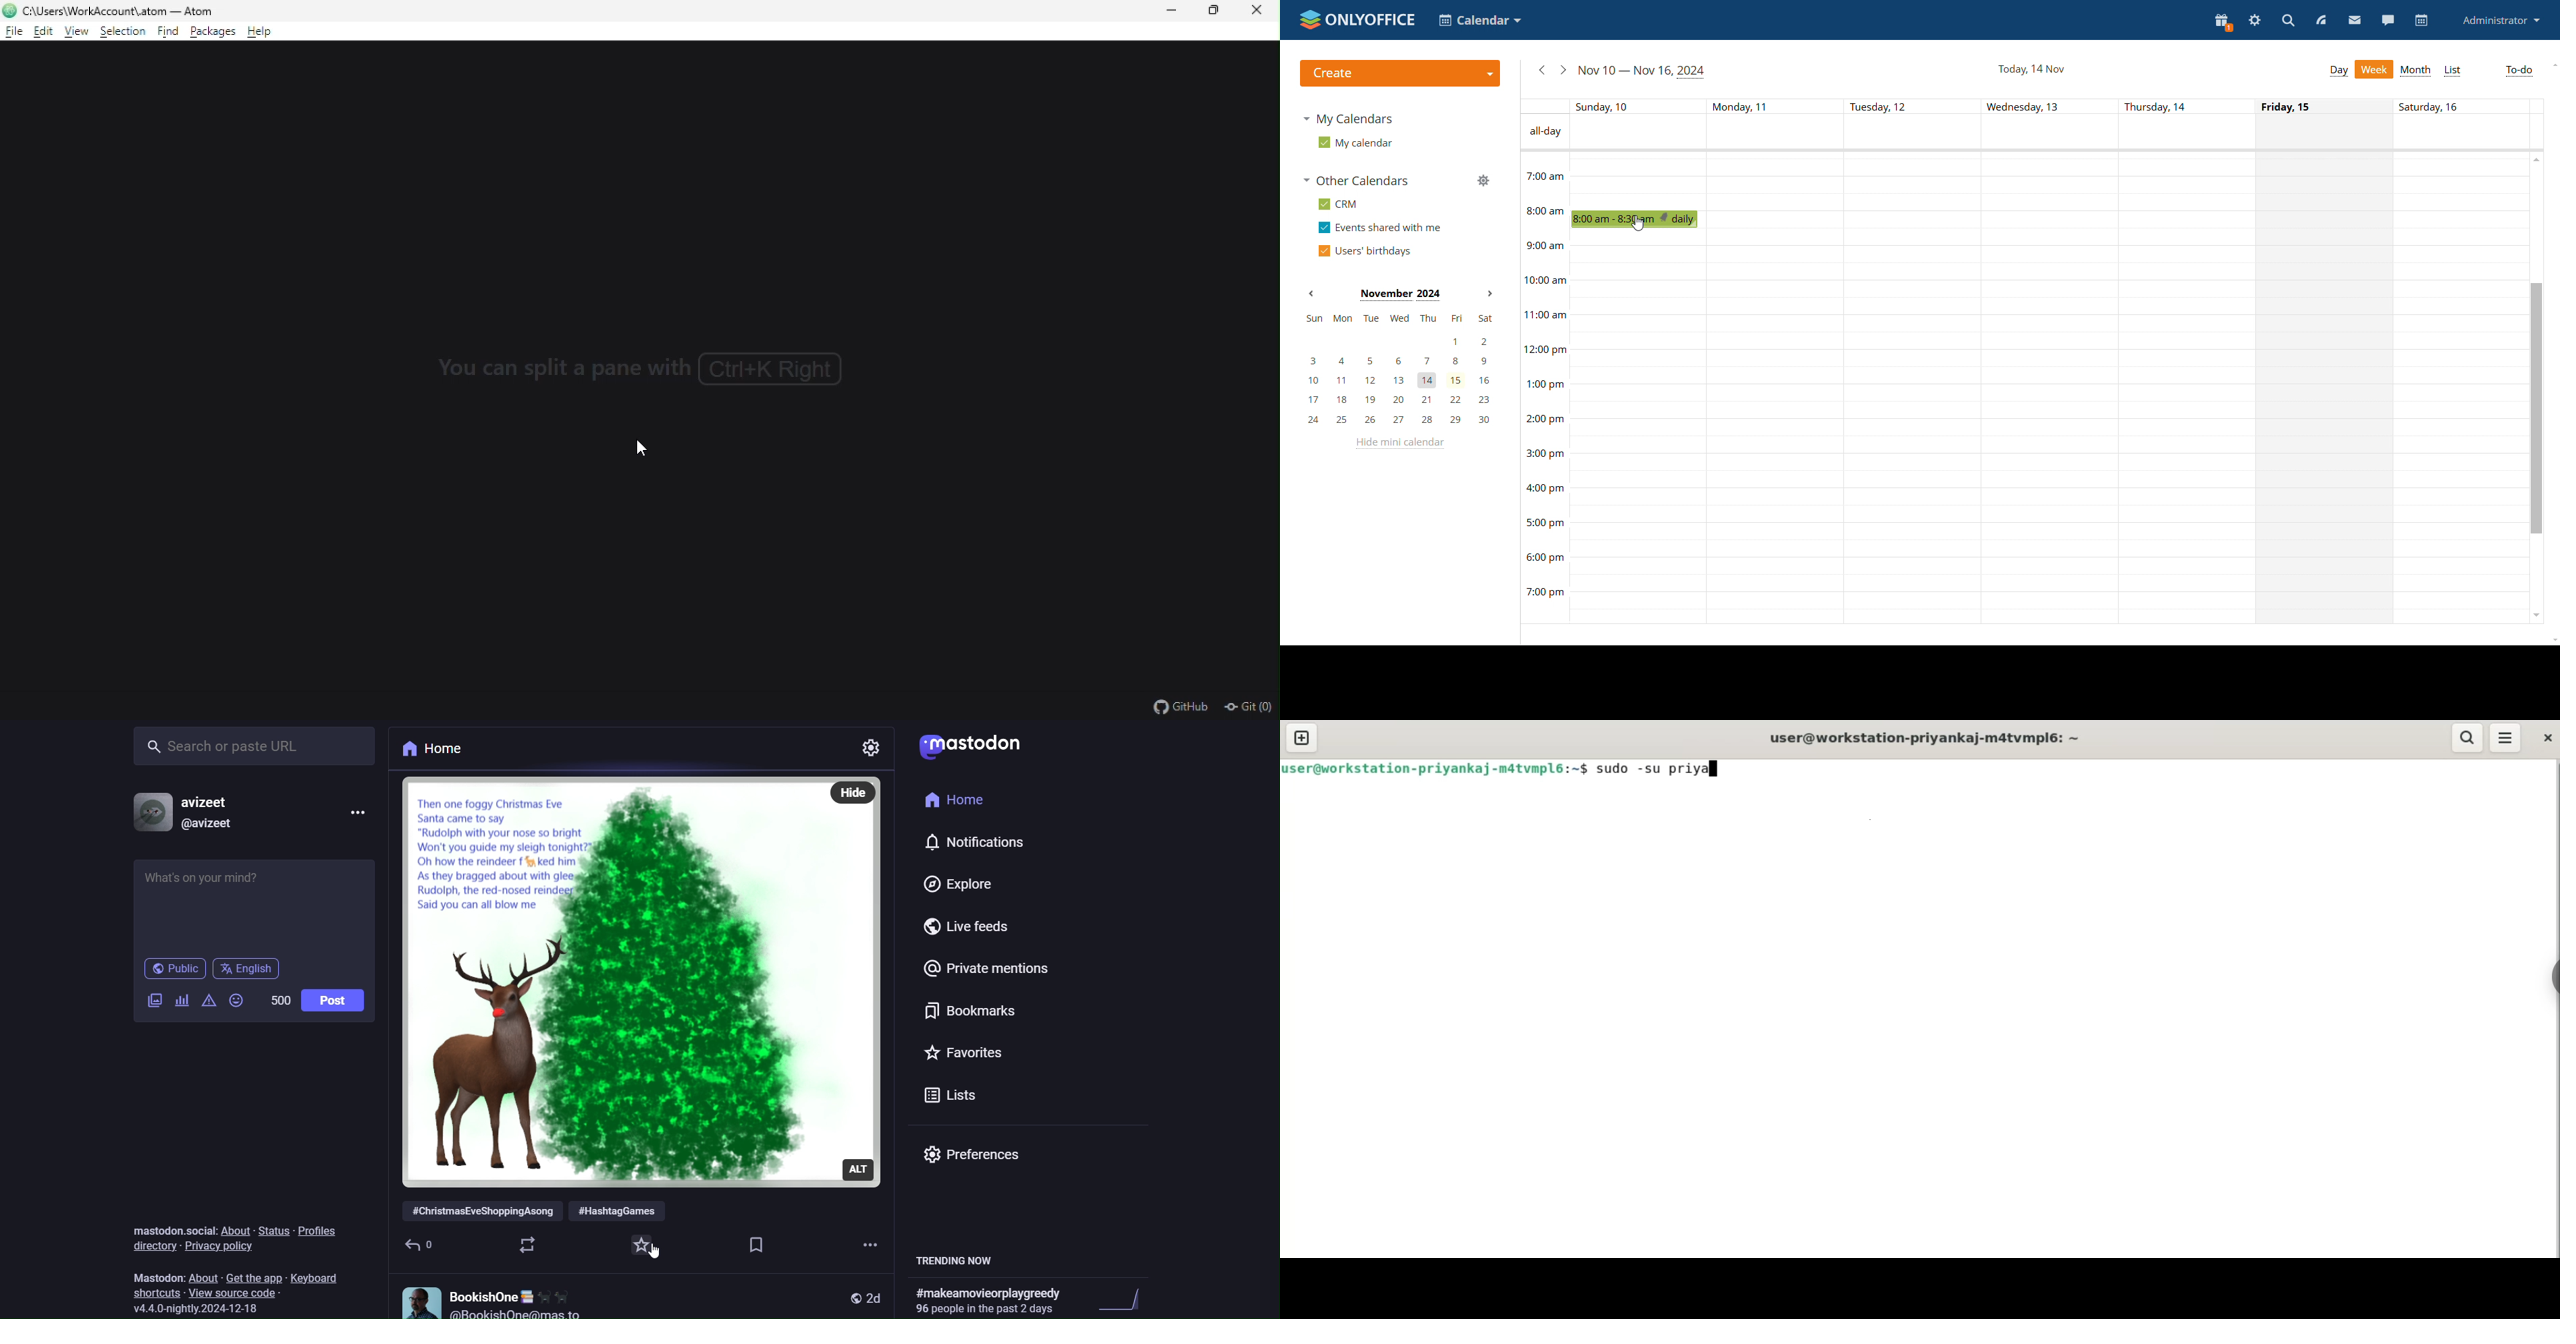  I want to click on setting, so click(876, 752).